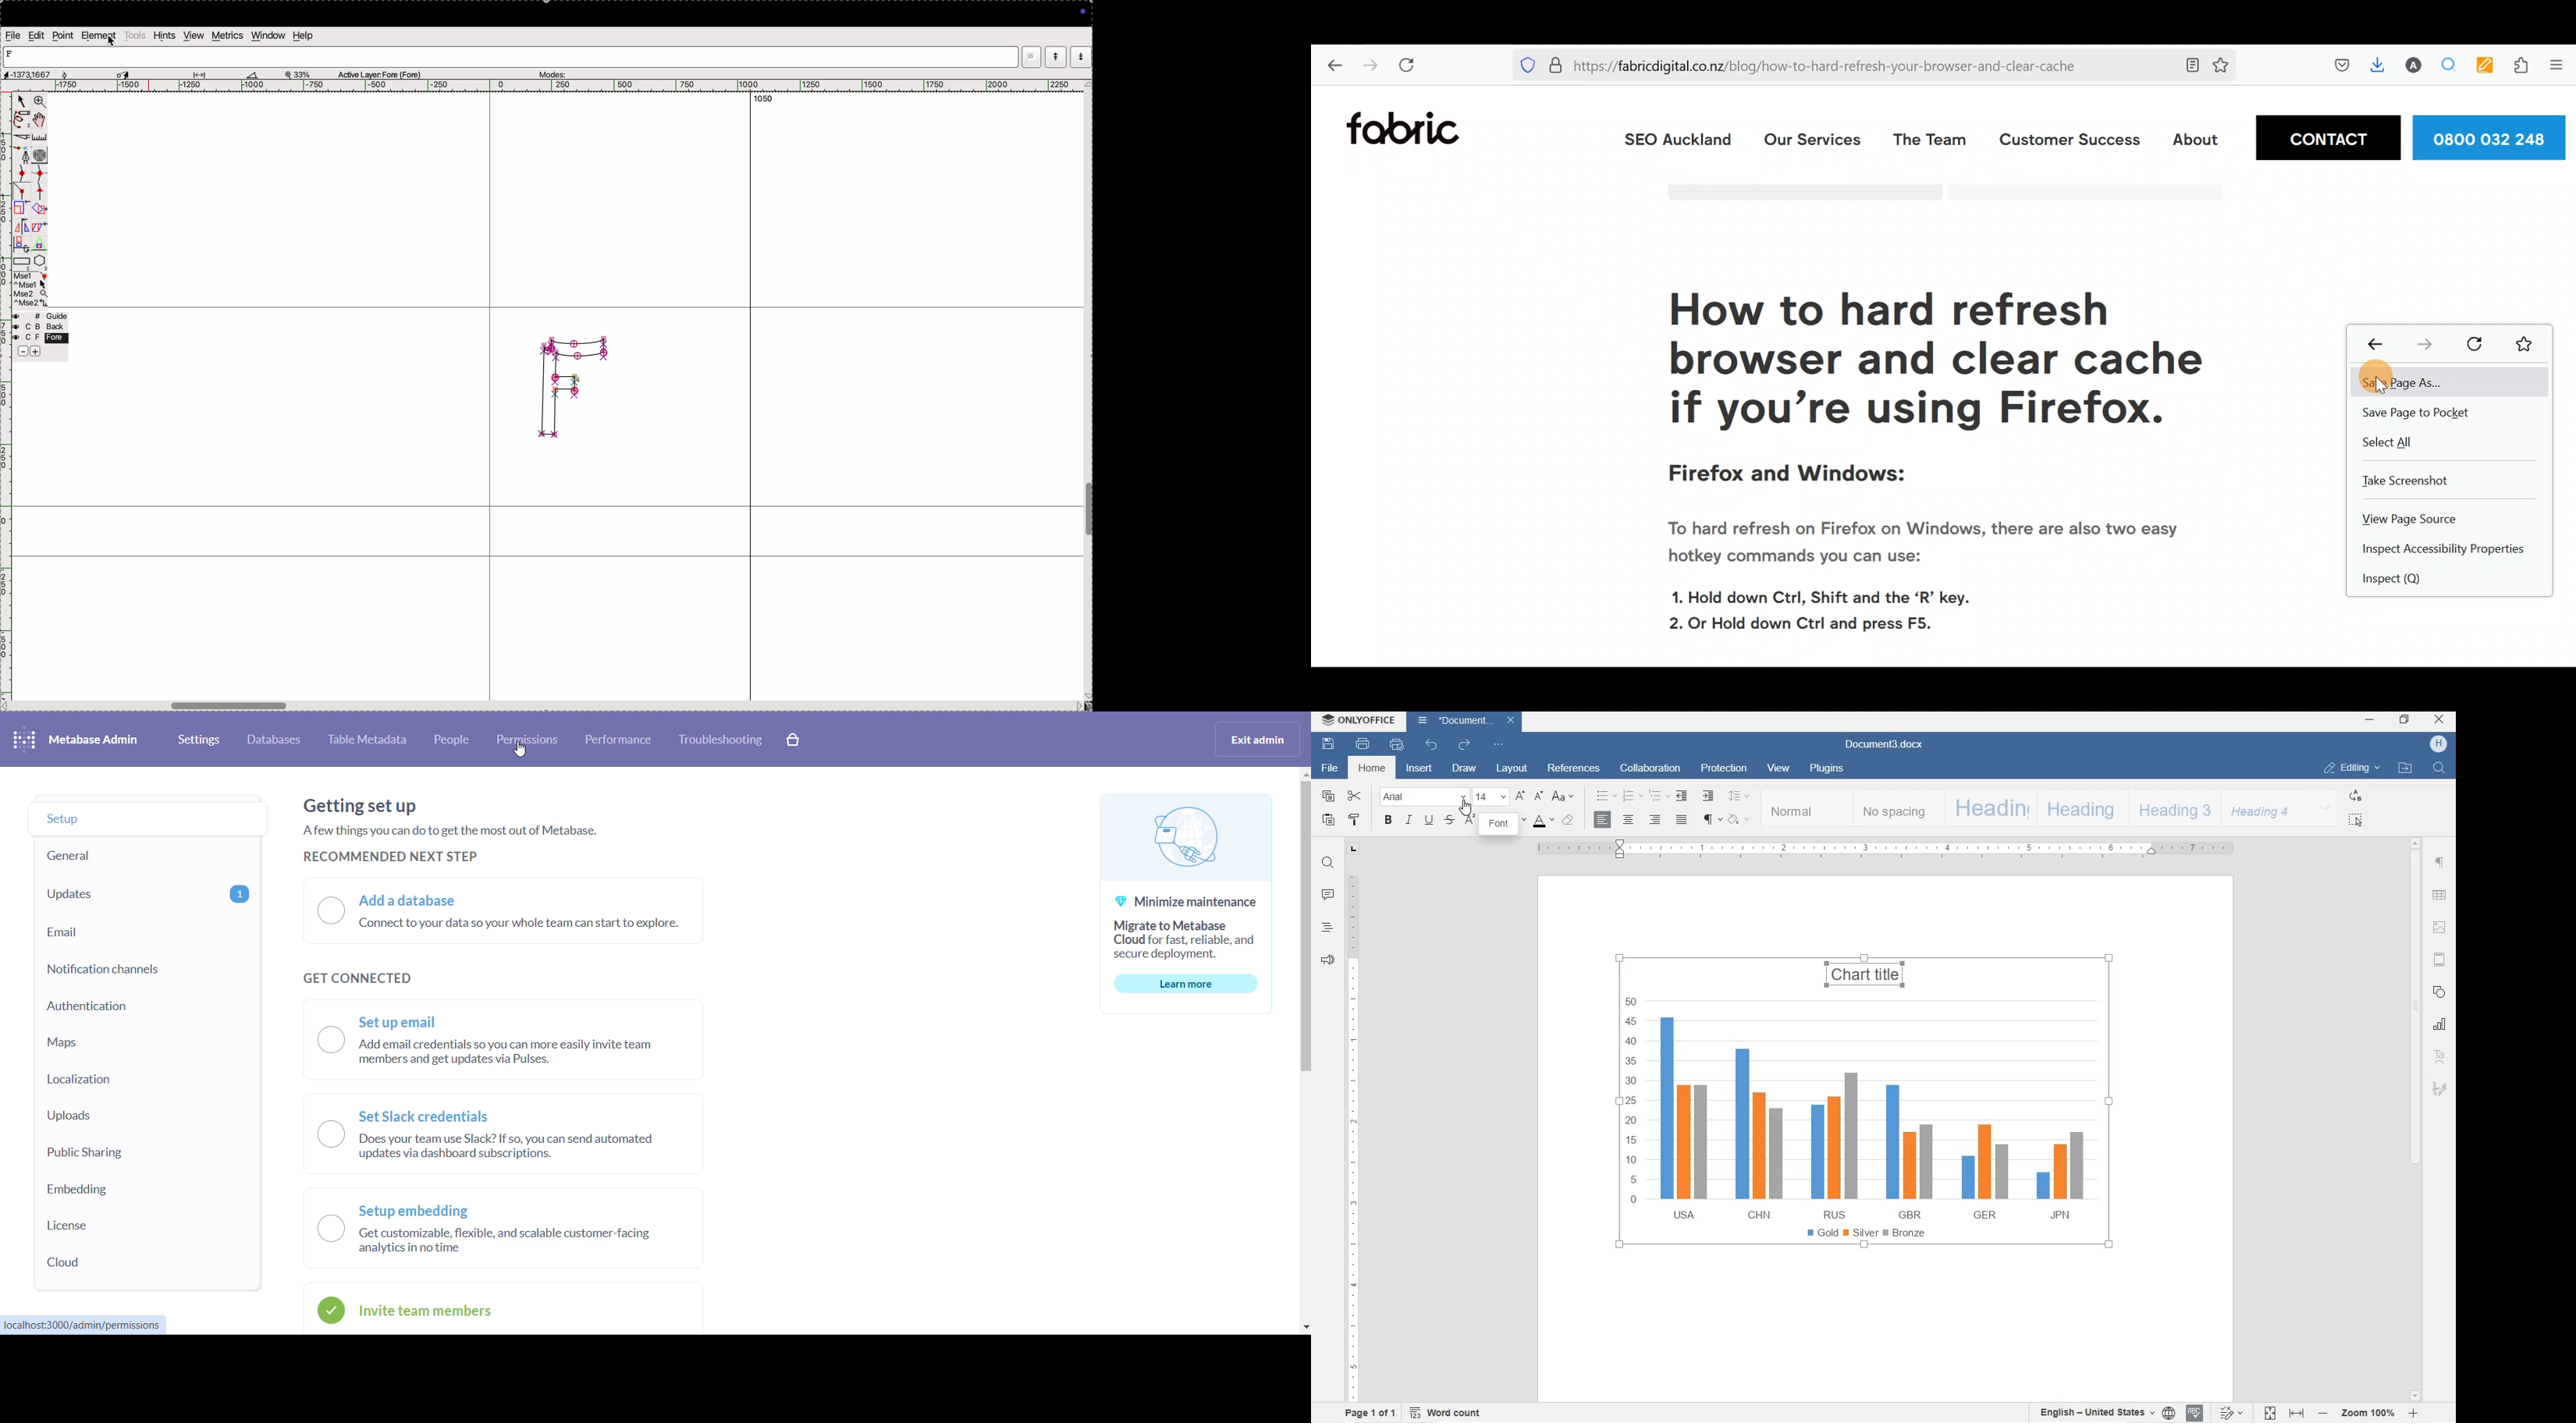 This screenshot has height=1428, width=2576. I want to click on Account, so click(2417, 65).